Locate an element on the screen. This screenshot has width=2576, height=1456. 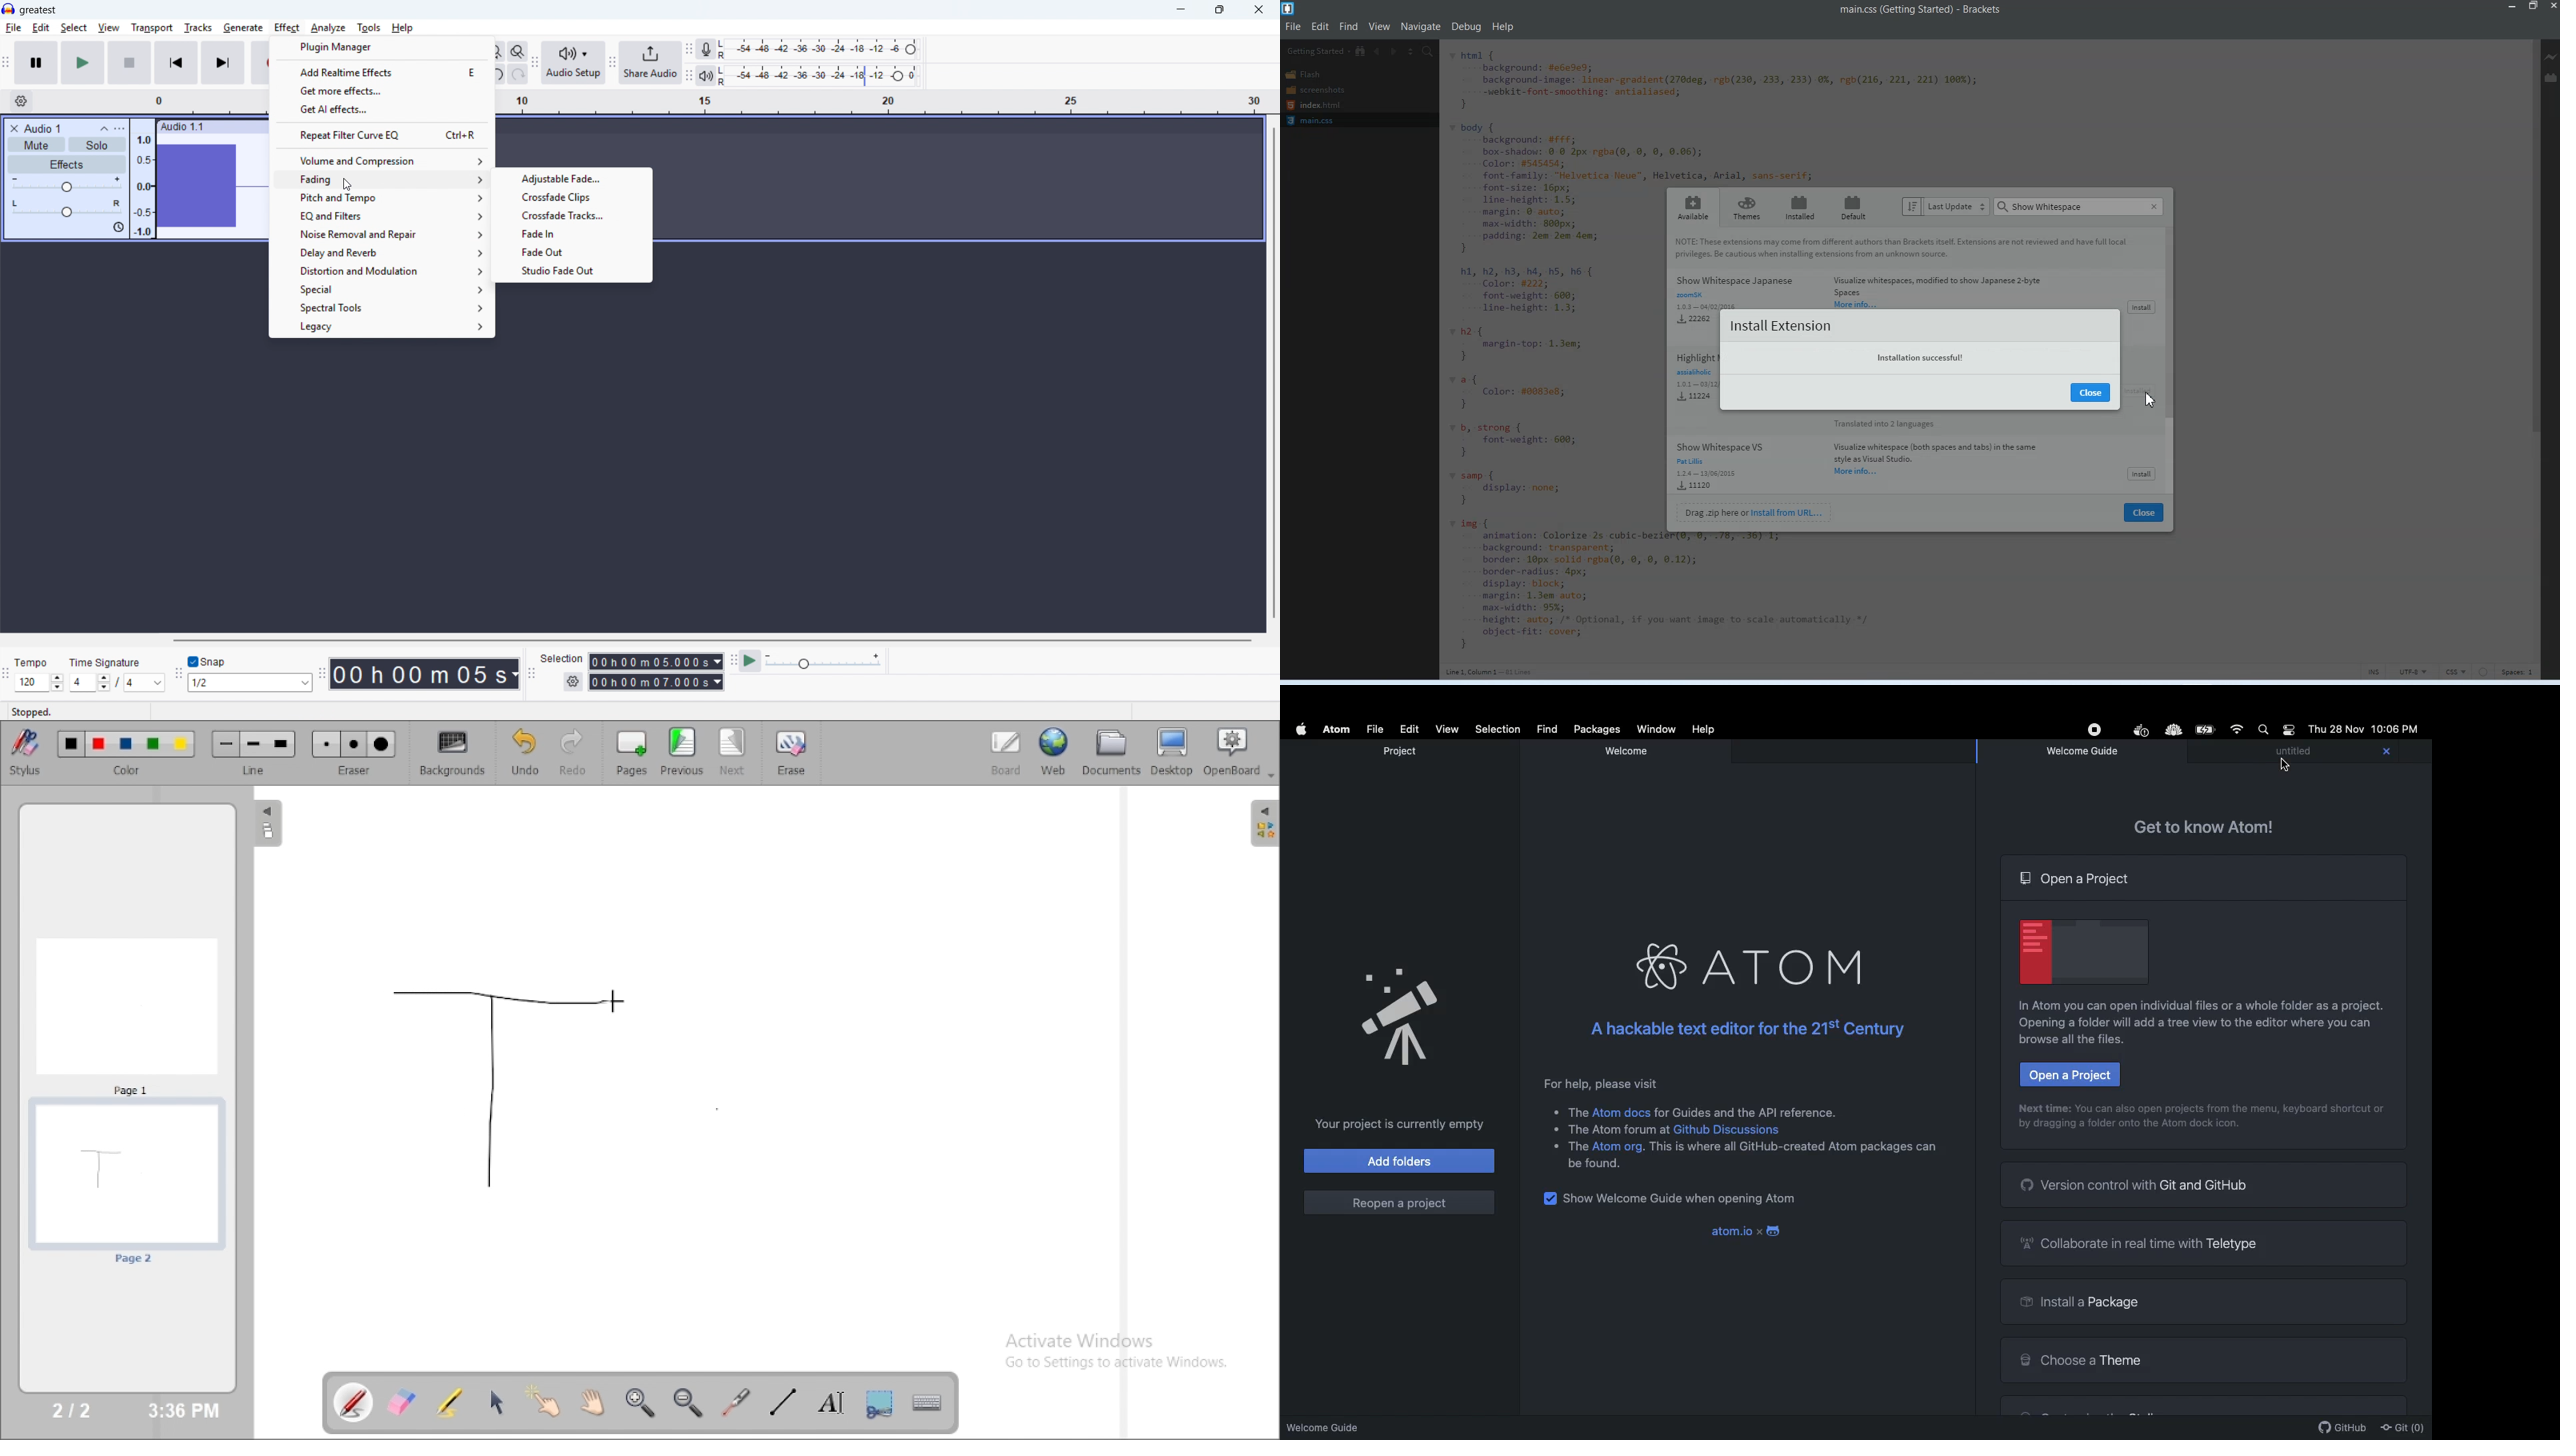
tracks is located at coordinates (199, 28).